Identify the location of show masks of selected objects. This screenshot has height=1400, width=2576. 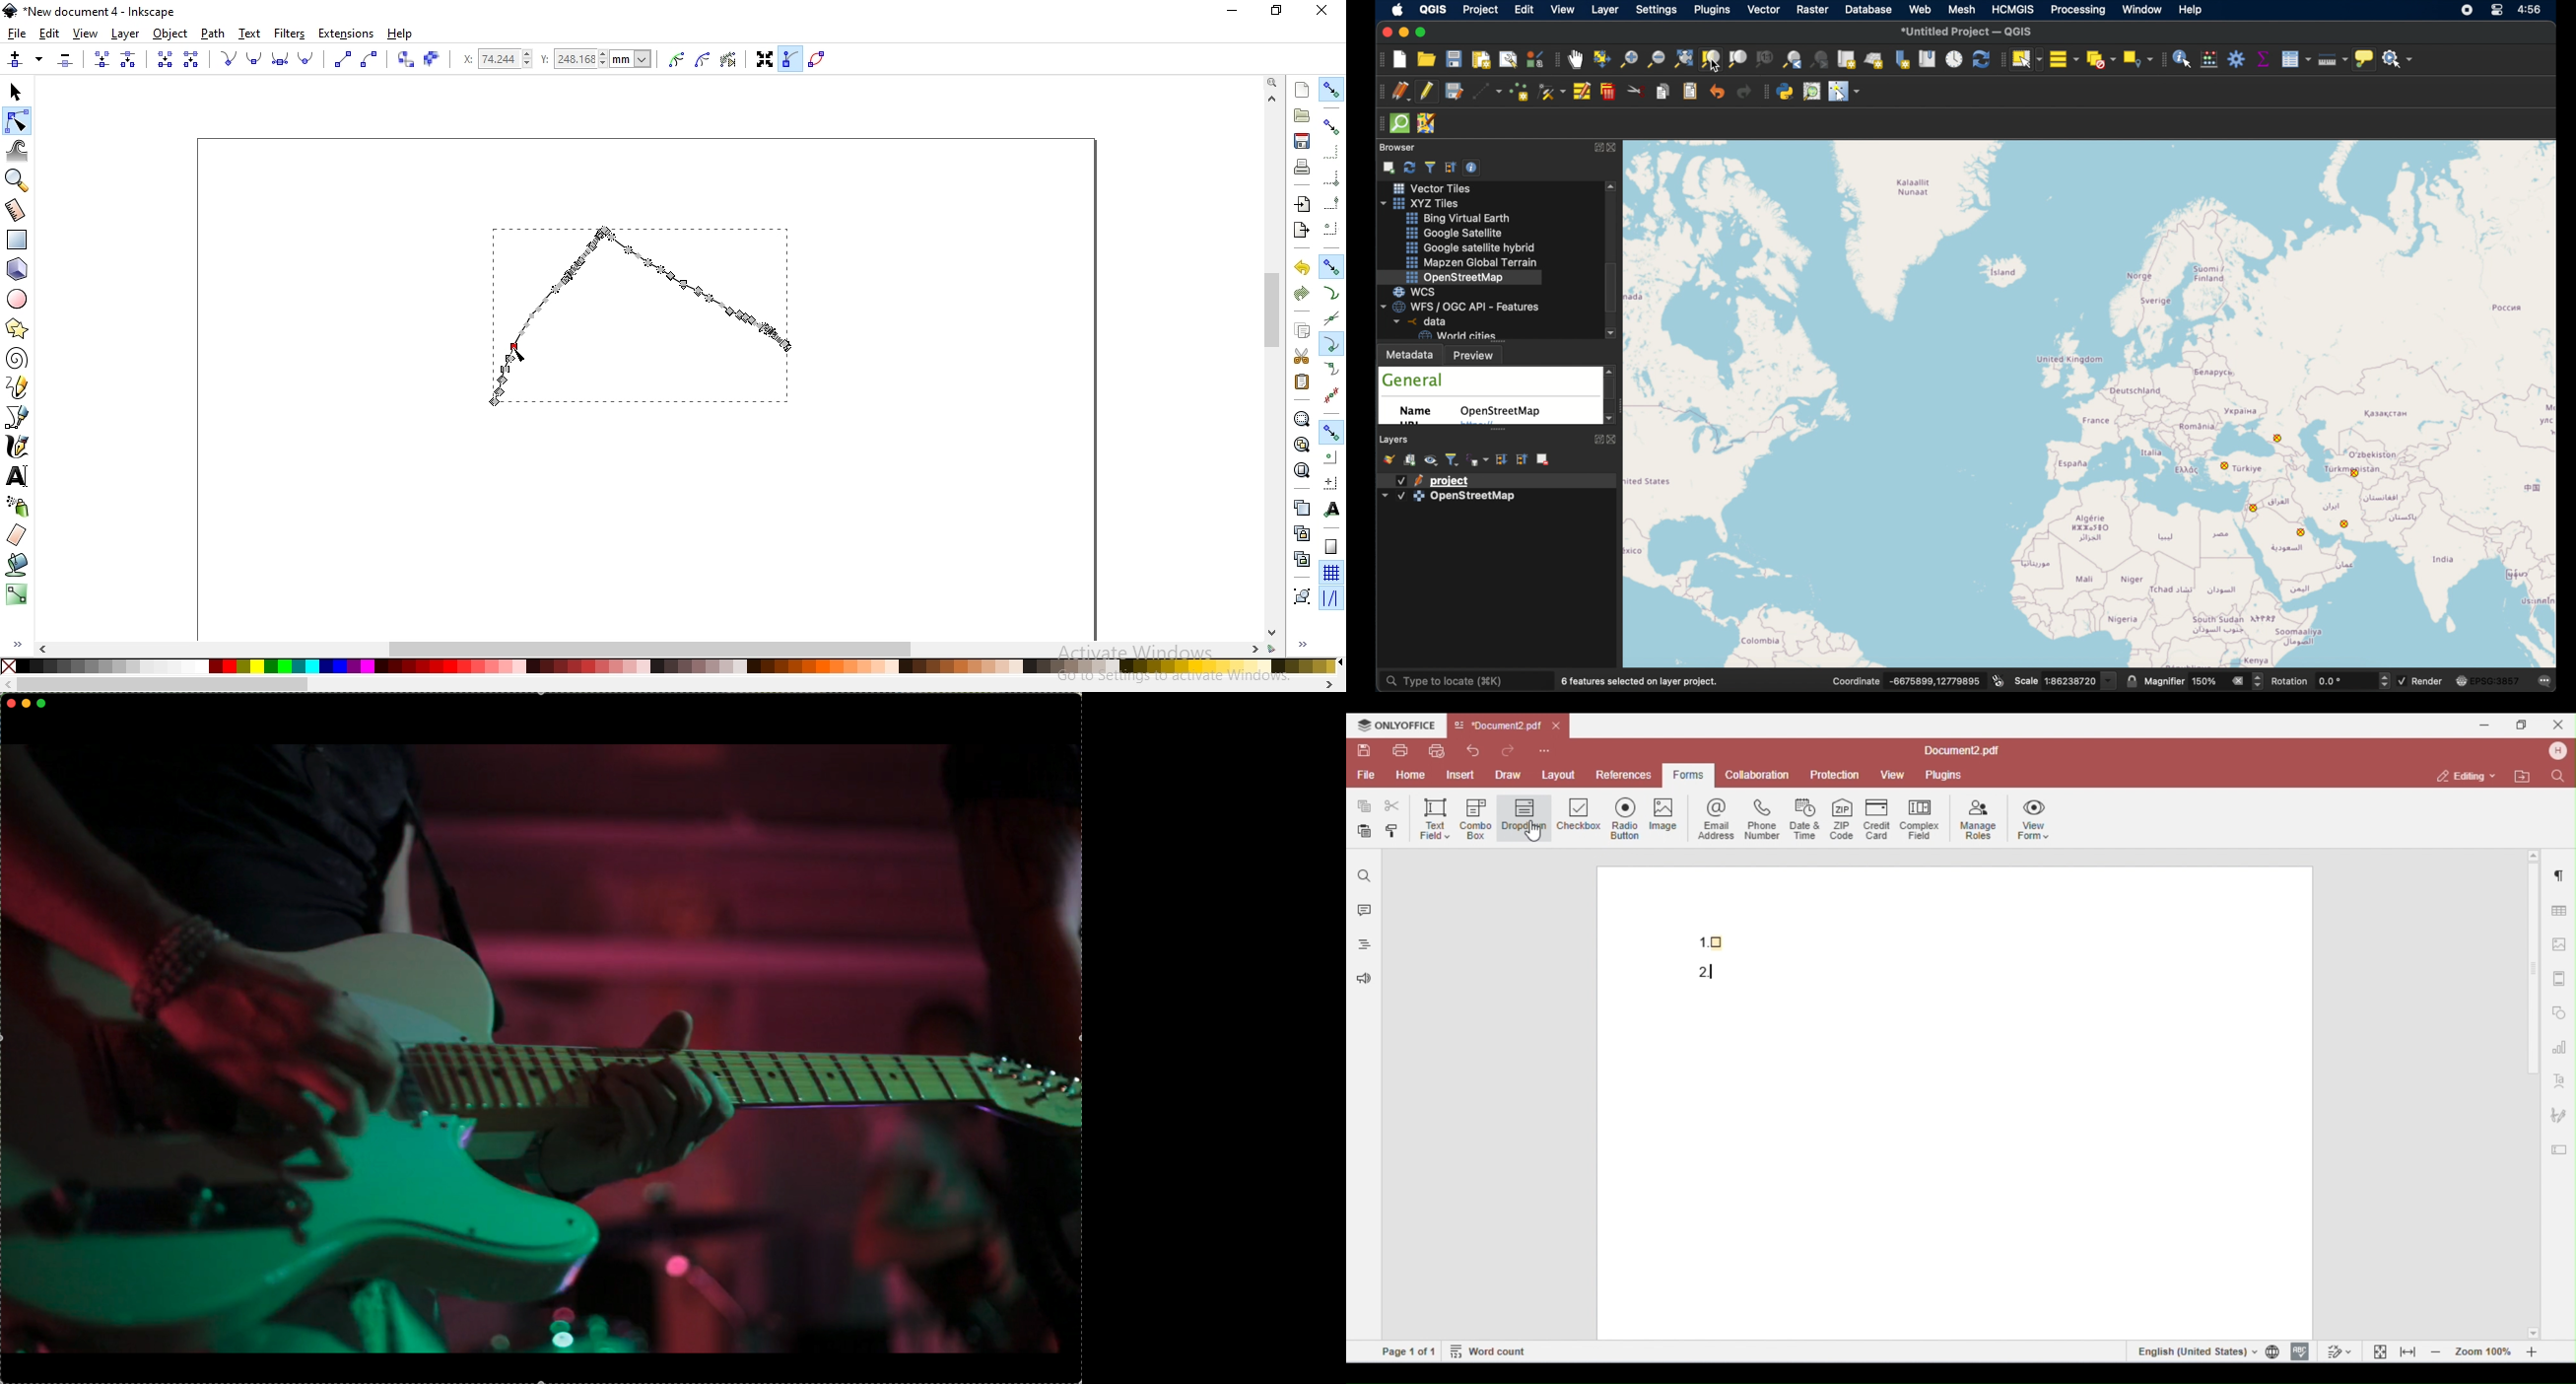
(705, 60).